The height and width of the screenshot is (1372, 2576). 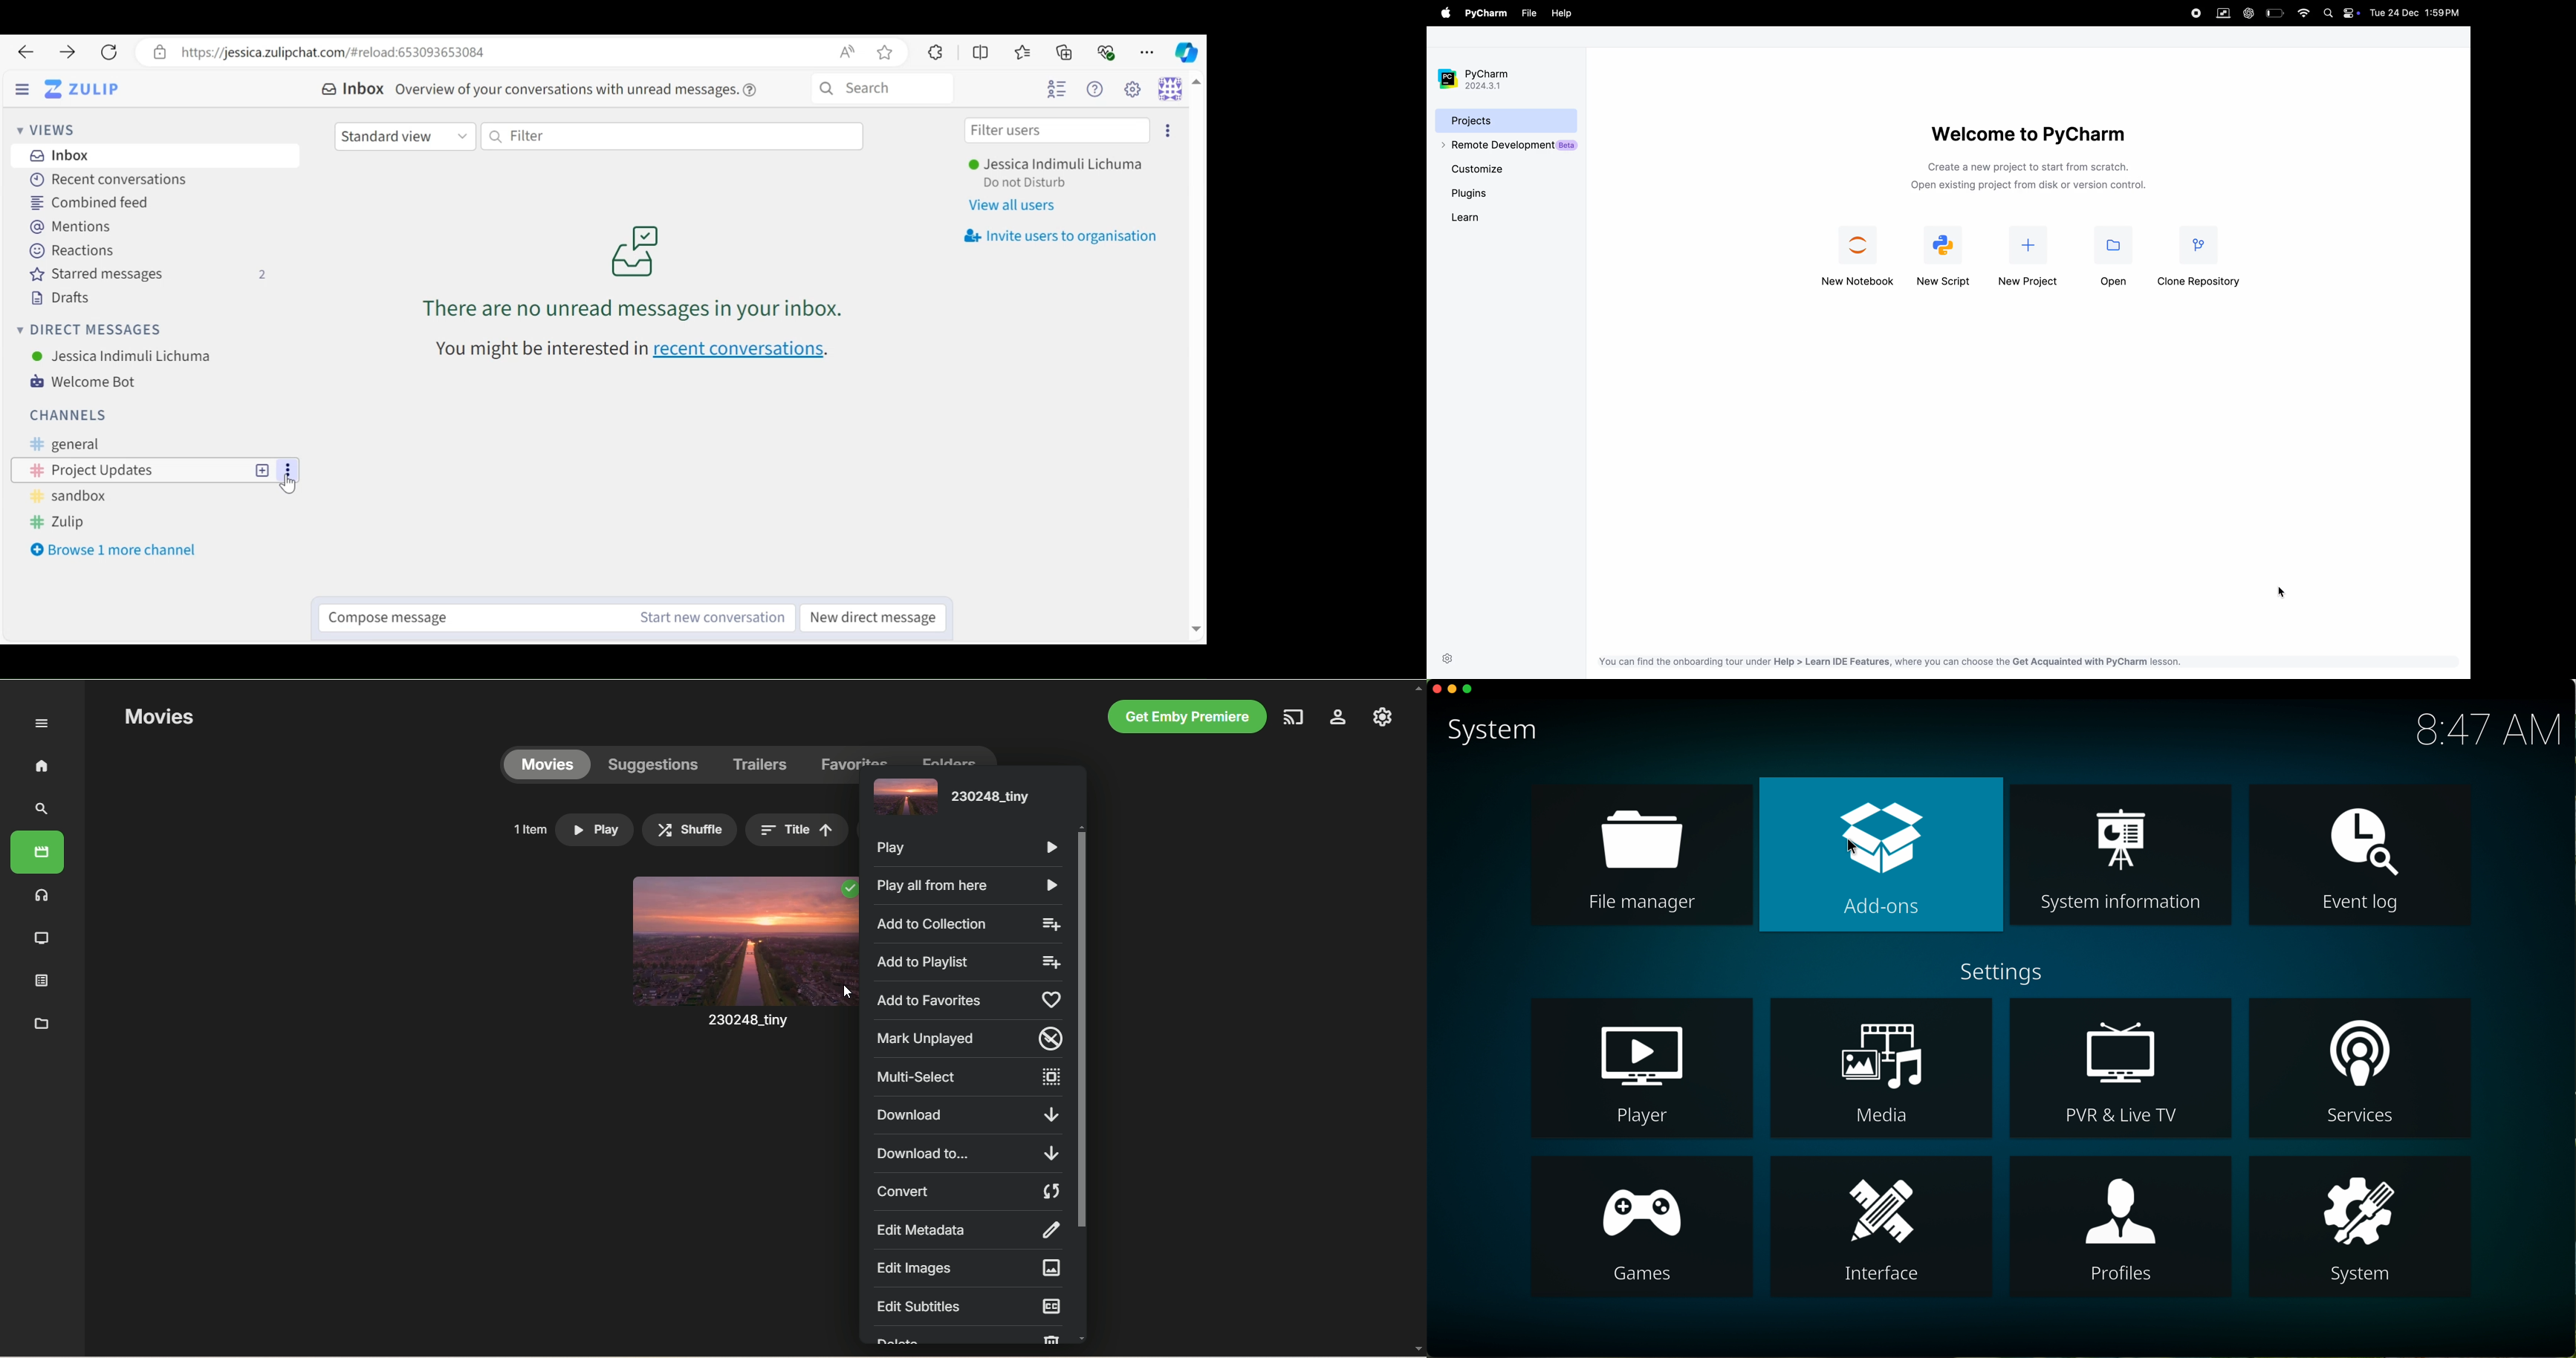 What do you see at coordinates (22, 91) in the screenshot?
I see `Hide ` at bounding box center [22, 91].